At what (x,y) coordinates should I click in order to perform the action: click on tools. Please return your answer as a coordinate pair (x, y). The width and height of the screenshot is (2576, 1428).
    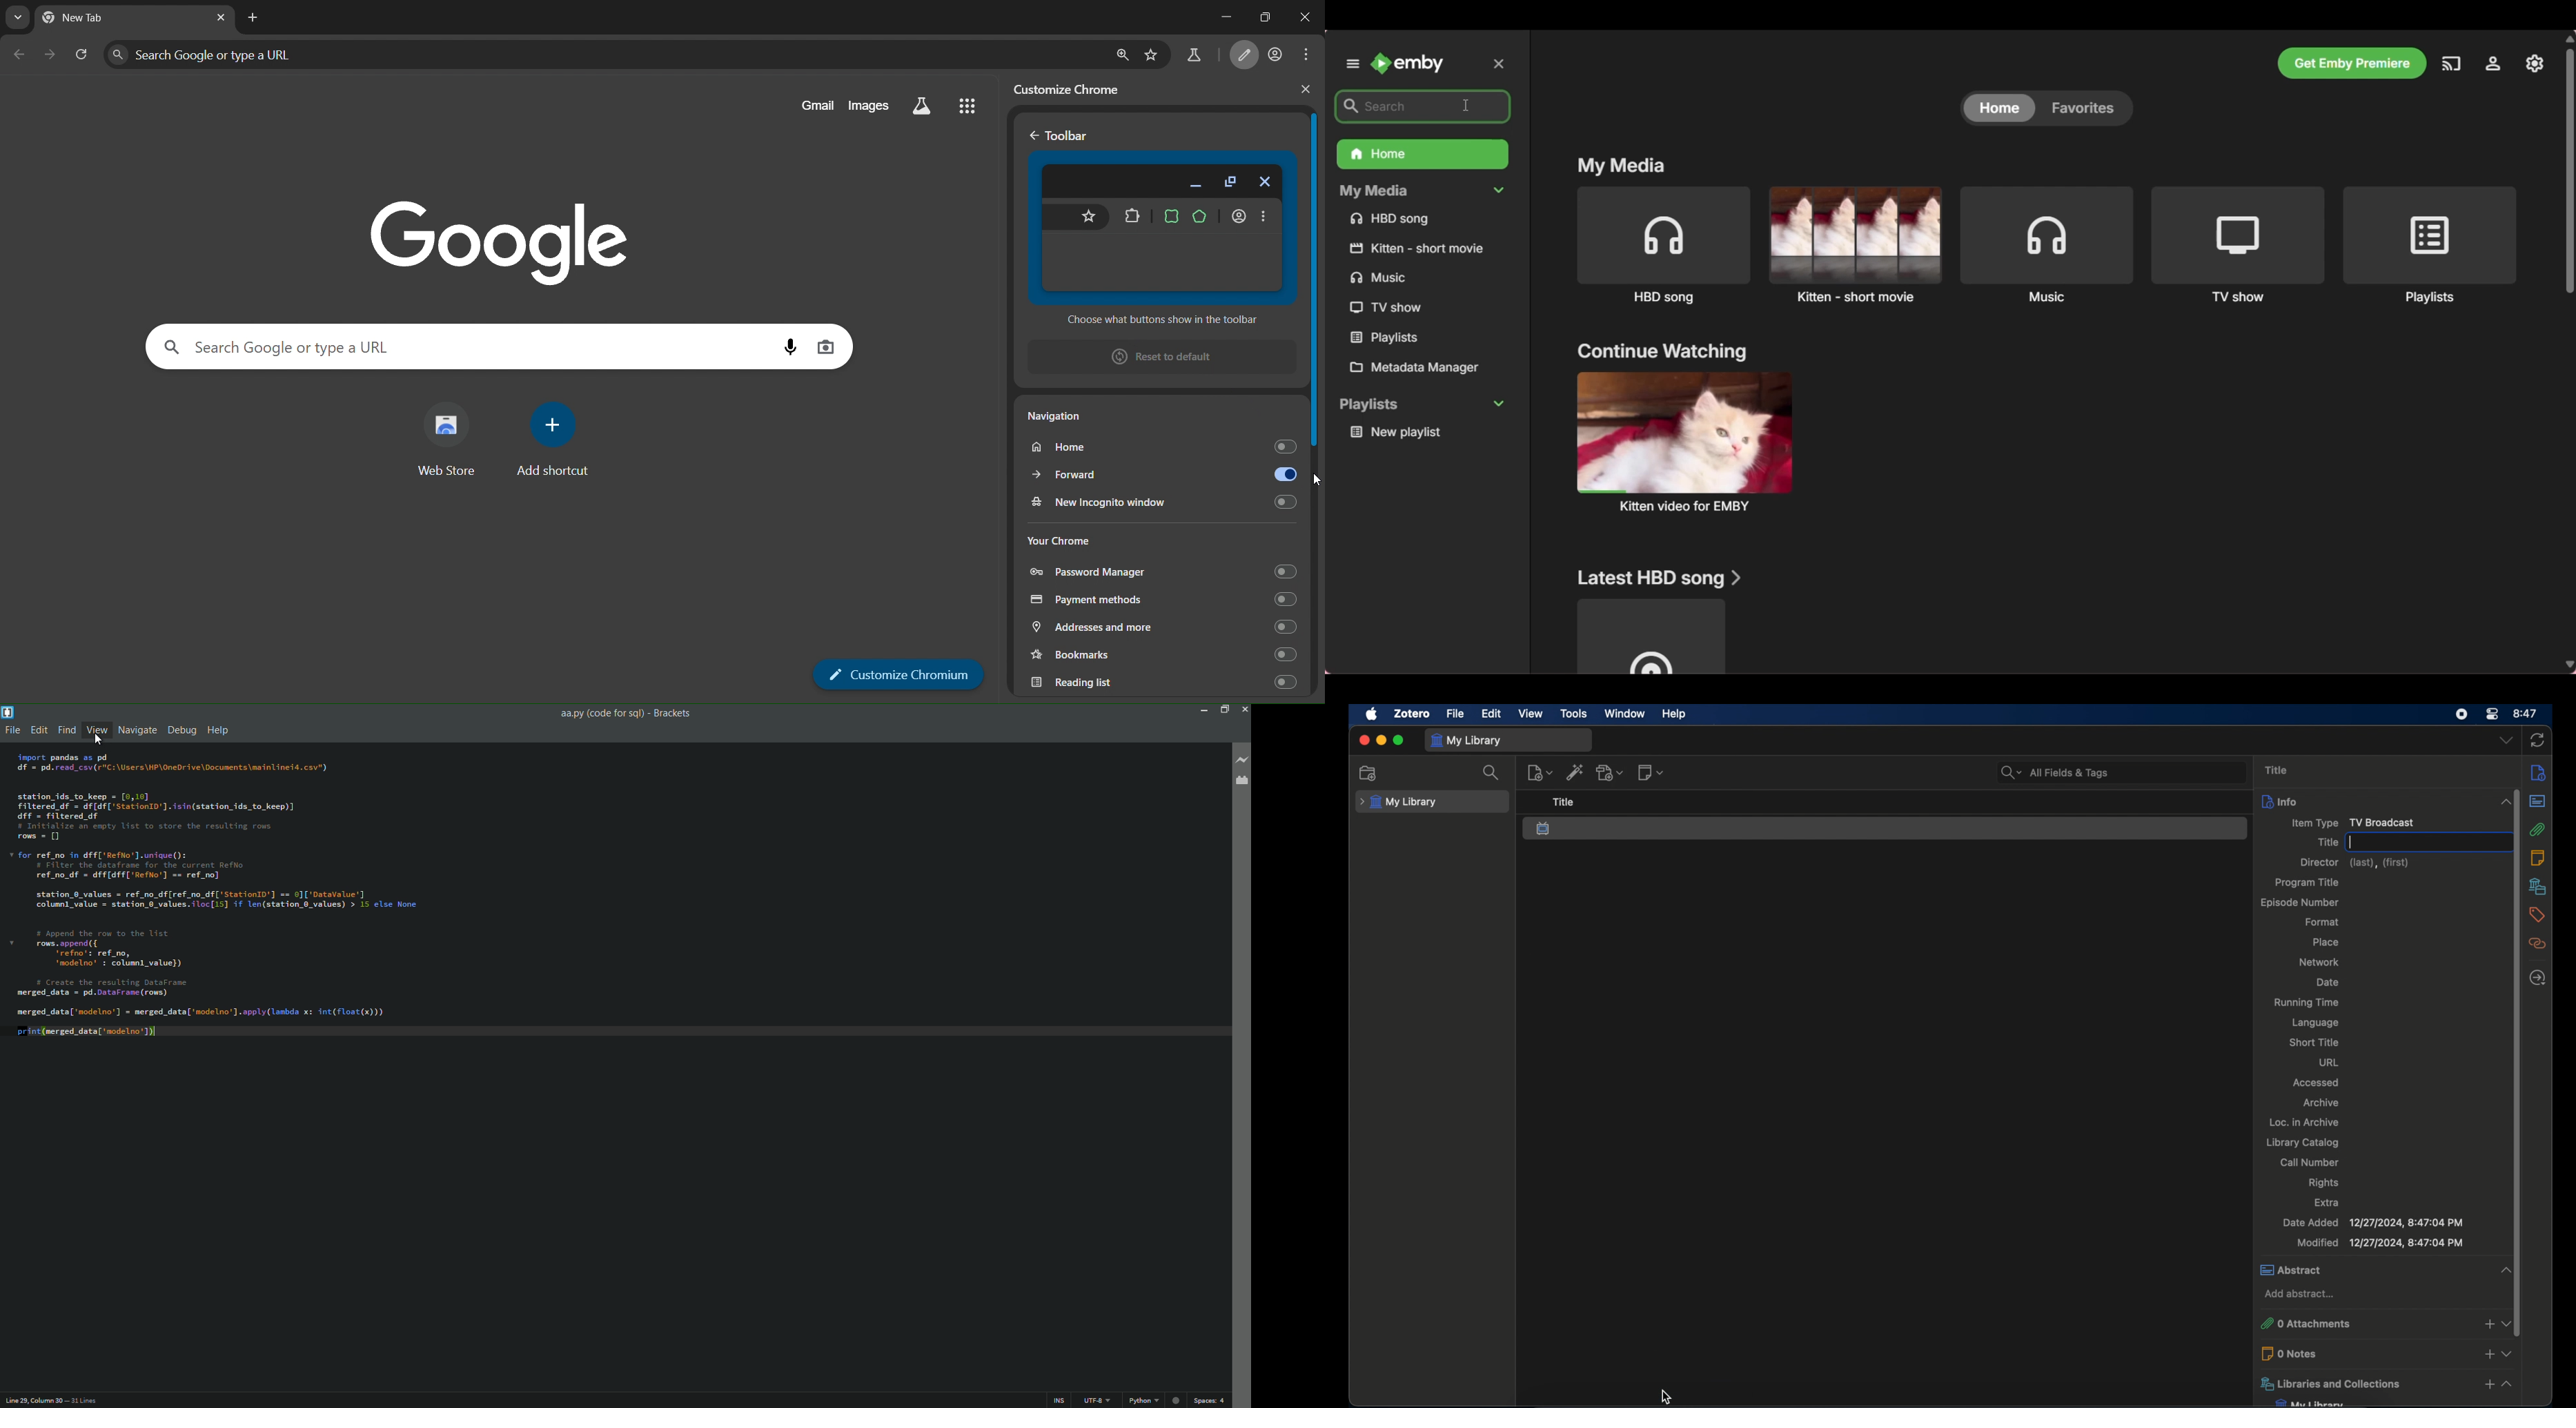
    Looking at the image, I should click on (1574, 714).